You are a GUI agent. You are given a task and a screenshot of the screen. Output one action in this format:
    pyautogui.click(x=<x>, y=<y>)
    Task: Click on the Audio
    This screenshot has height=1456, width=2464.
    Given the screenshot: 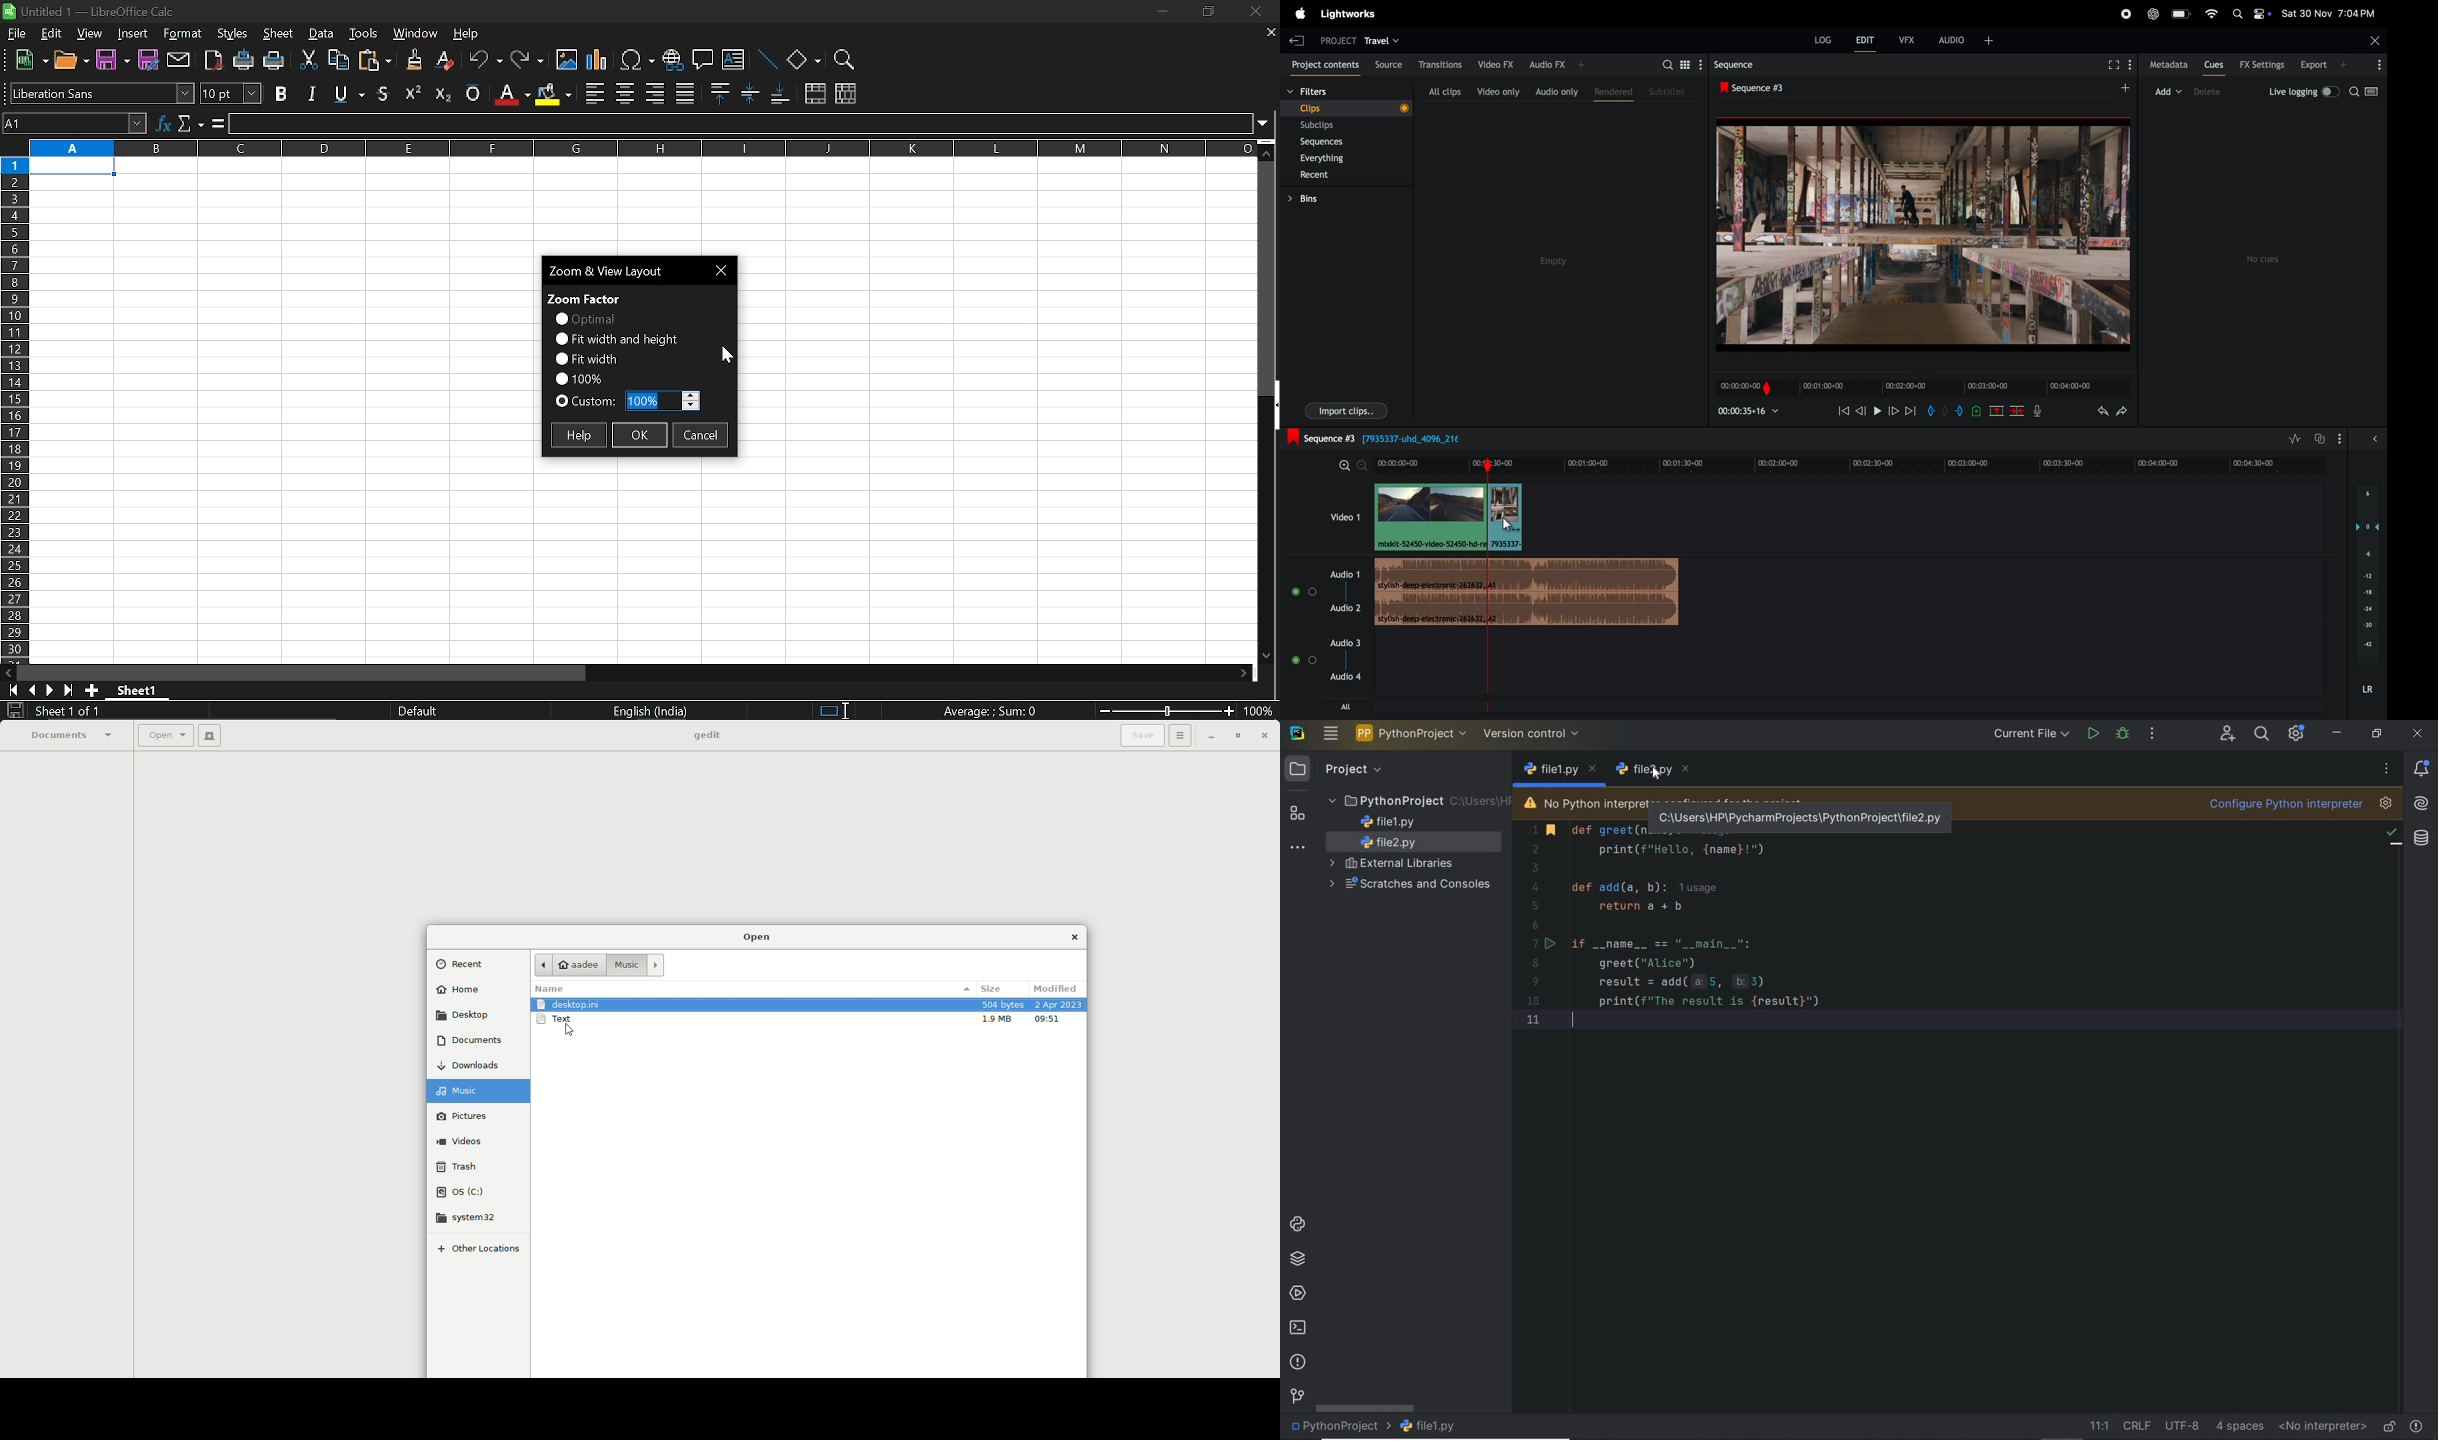 What is the action you would take?
    pyautogui.click(x=1304, y=661)
    